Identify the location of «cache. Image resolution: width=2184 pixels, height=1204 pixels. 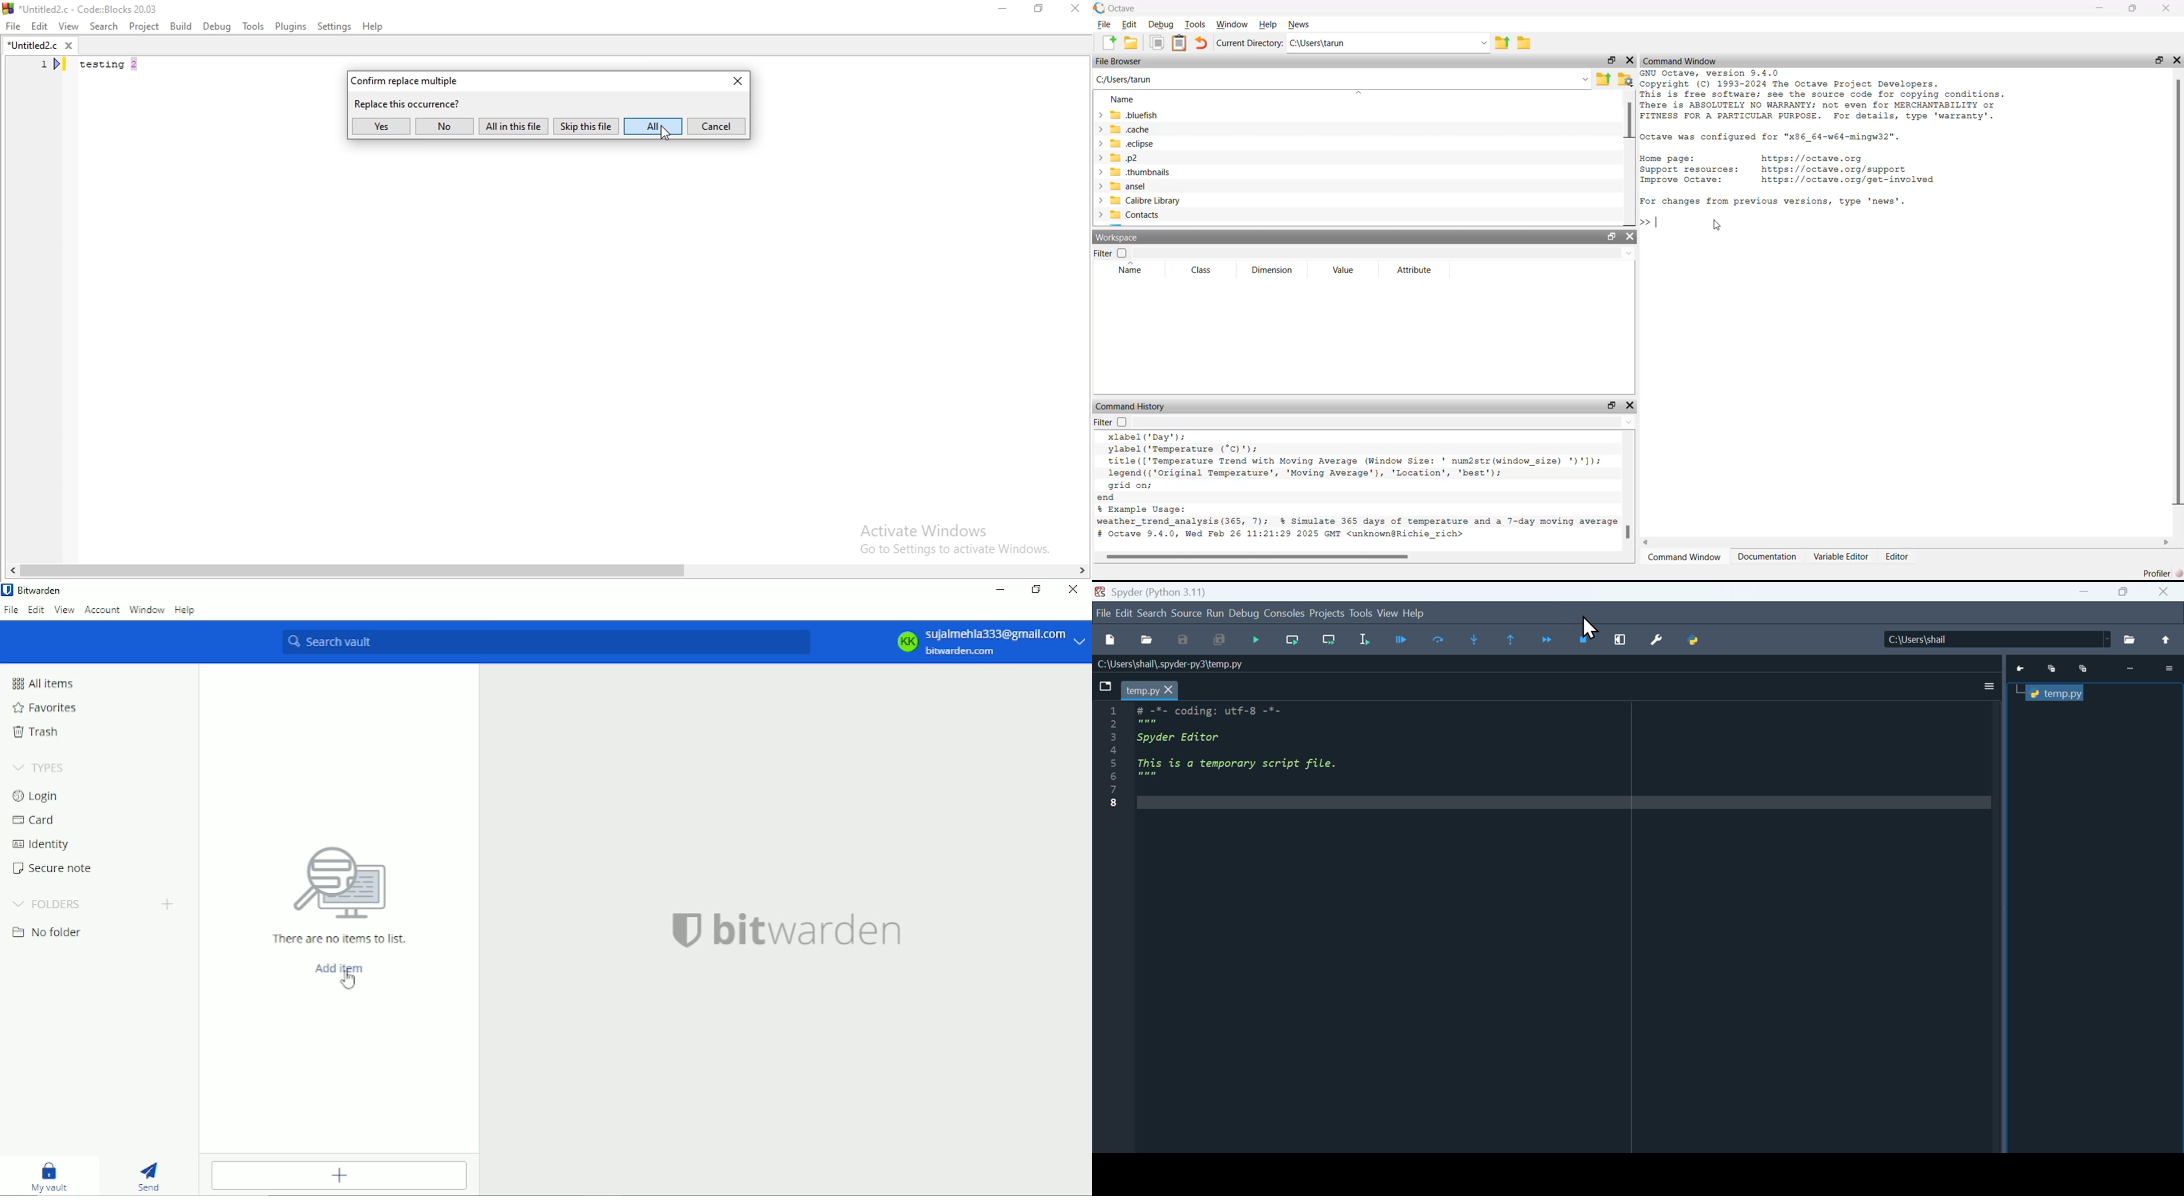
(1128, 130).